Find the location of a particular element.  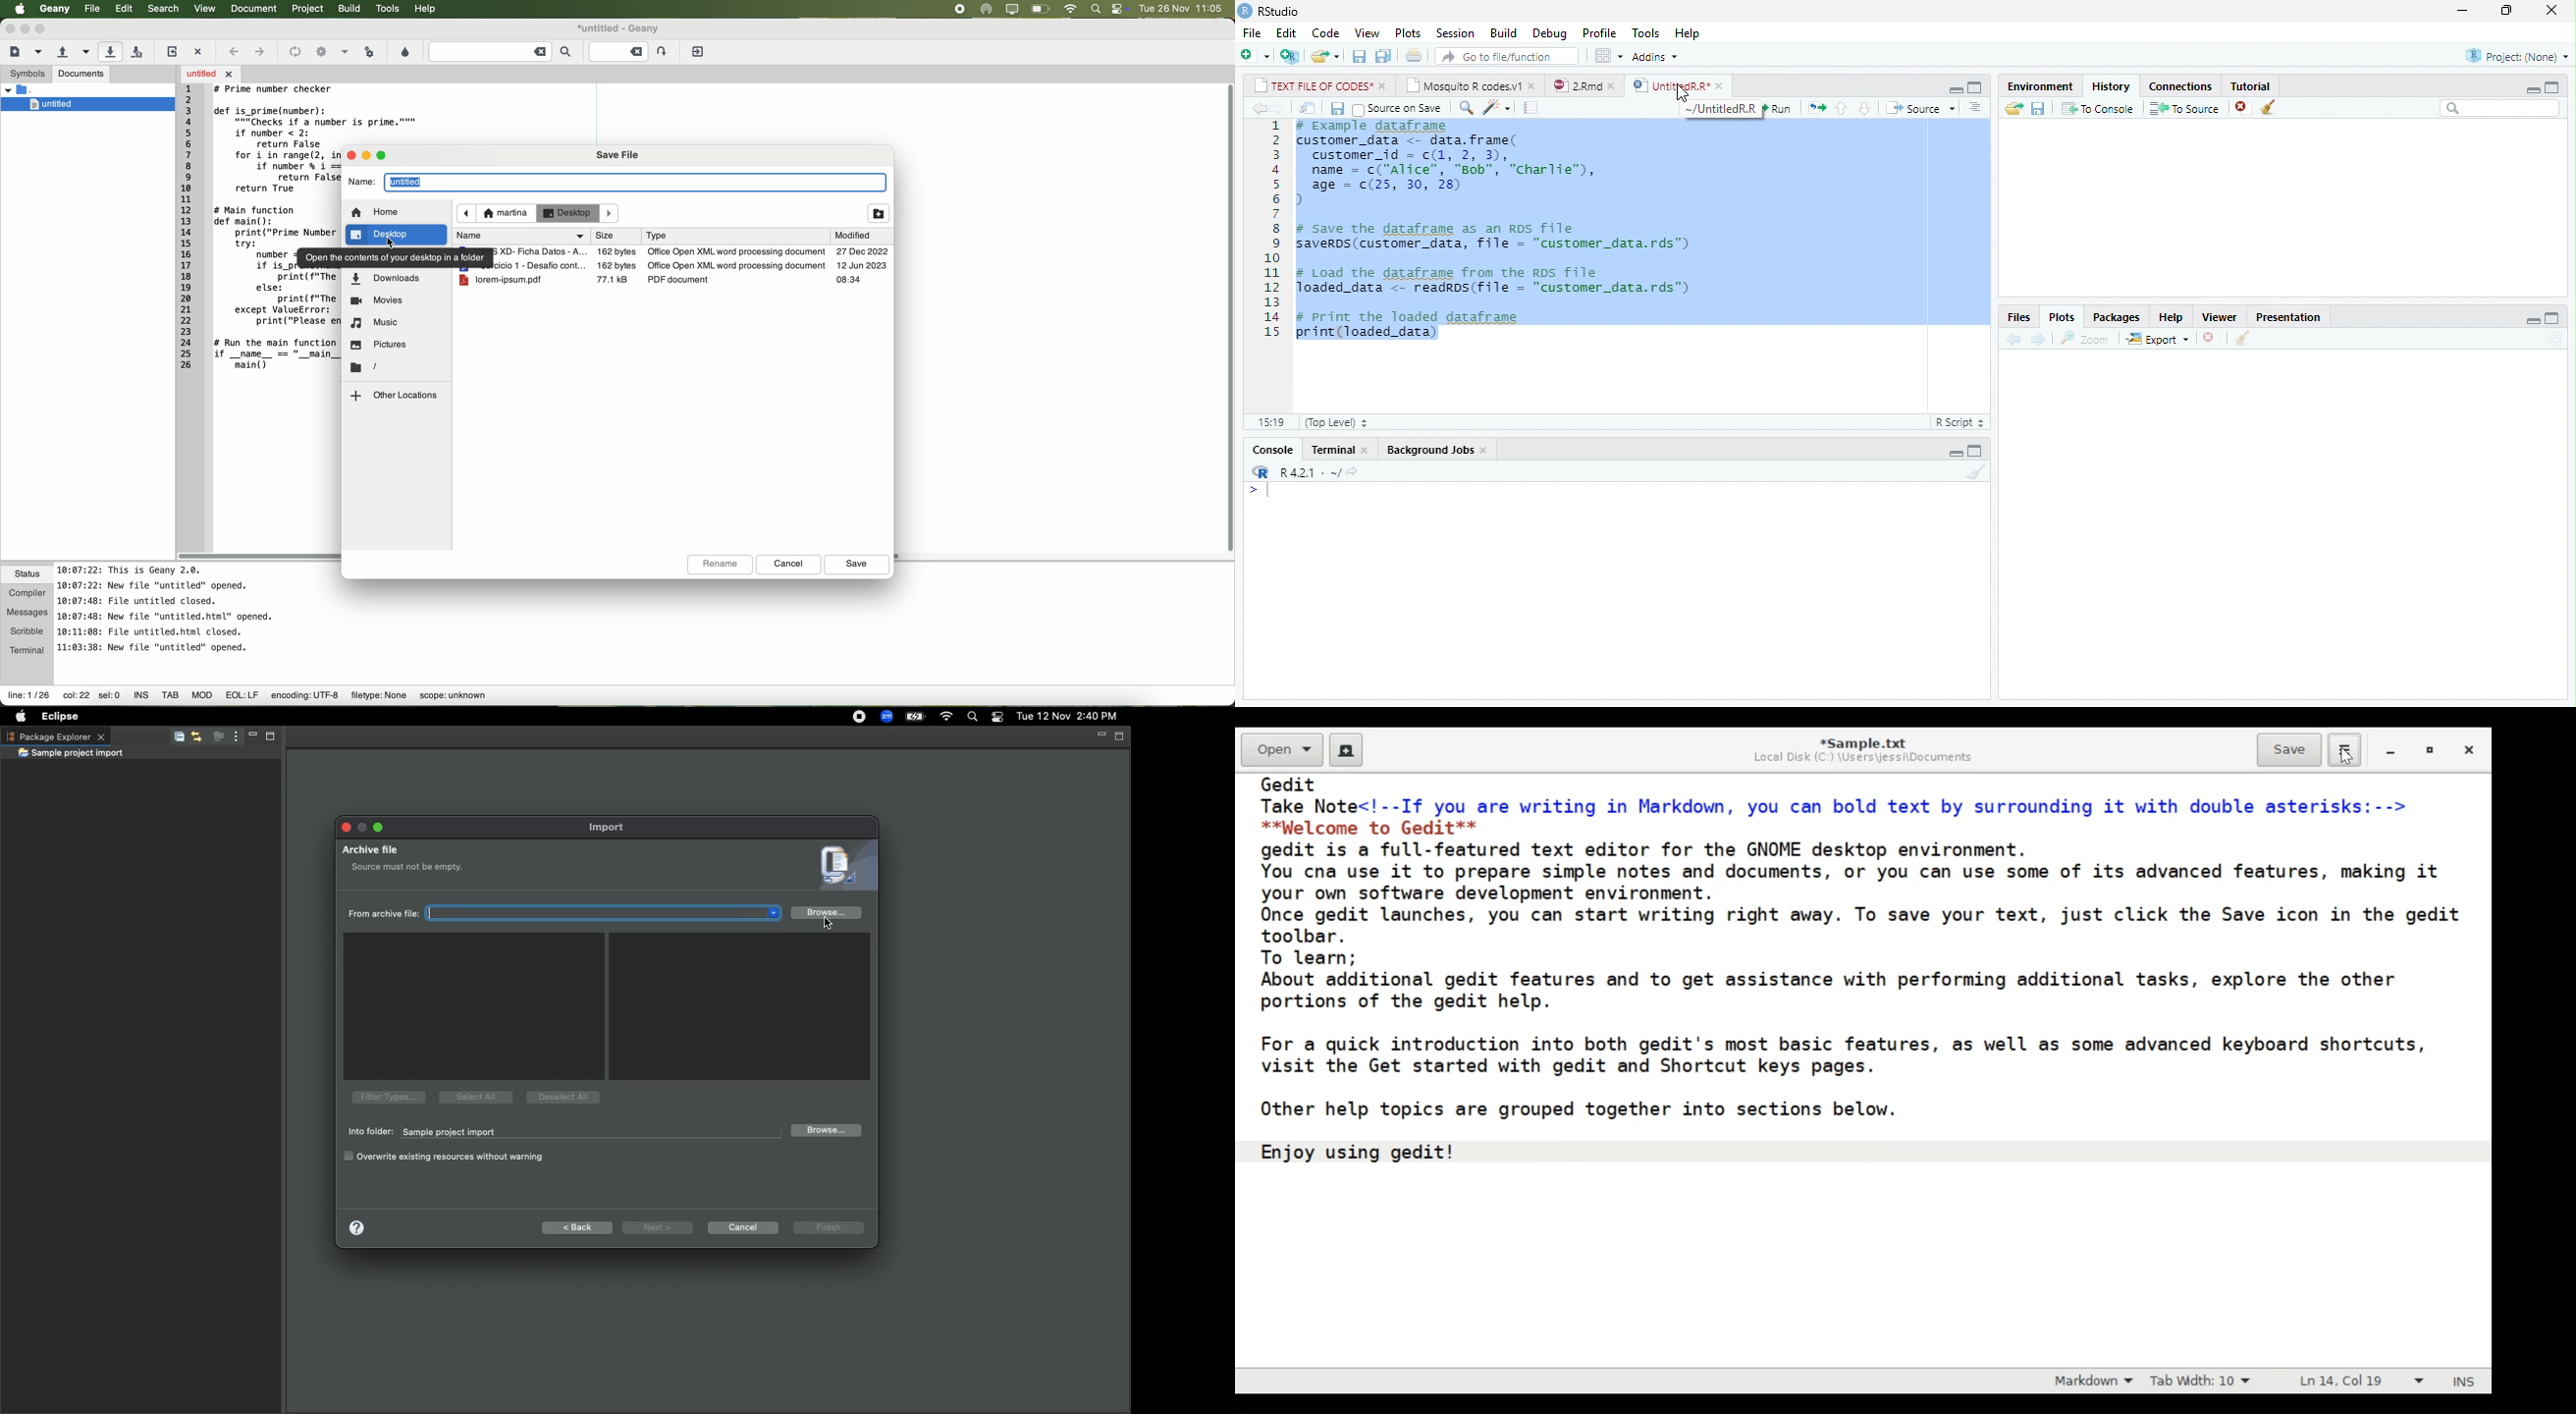

Addins is located at coordinates (1655, 57).